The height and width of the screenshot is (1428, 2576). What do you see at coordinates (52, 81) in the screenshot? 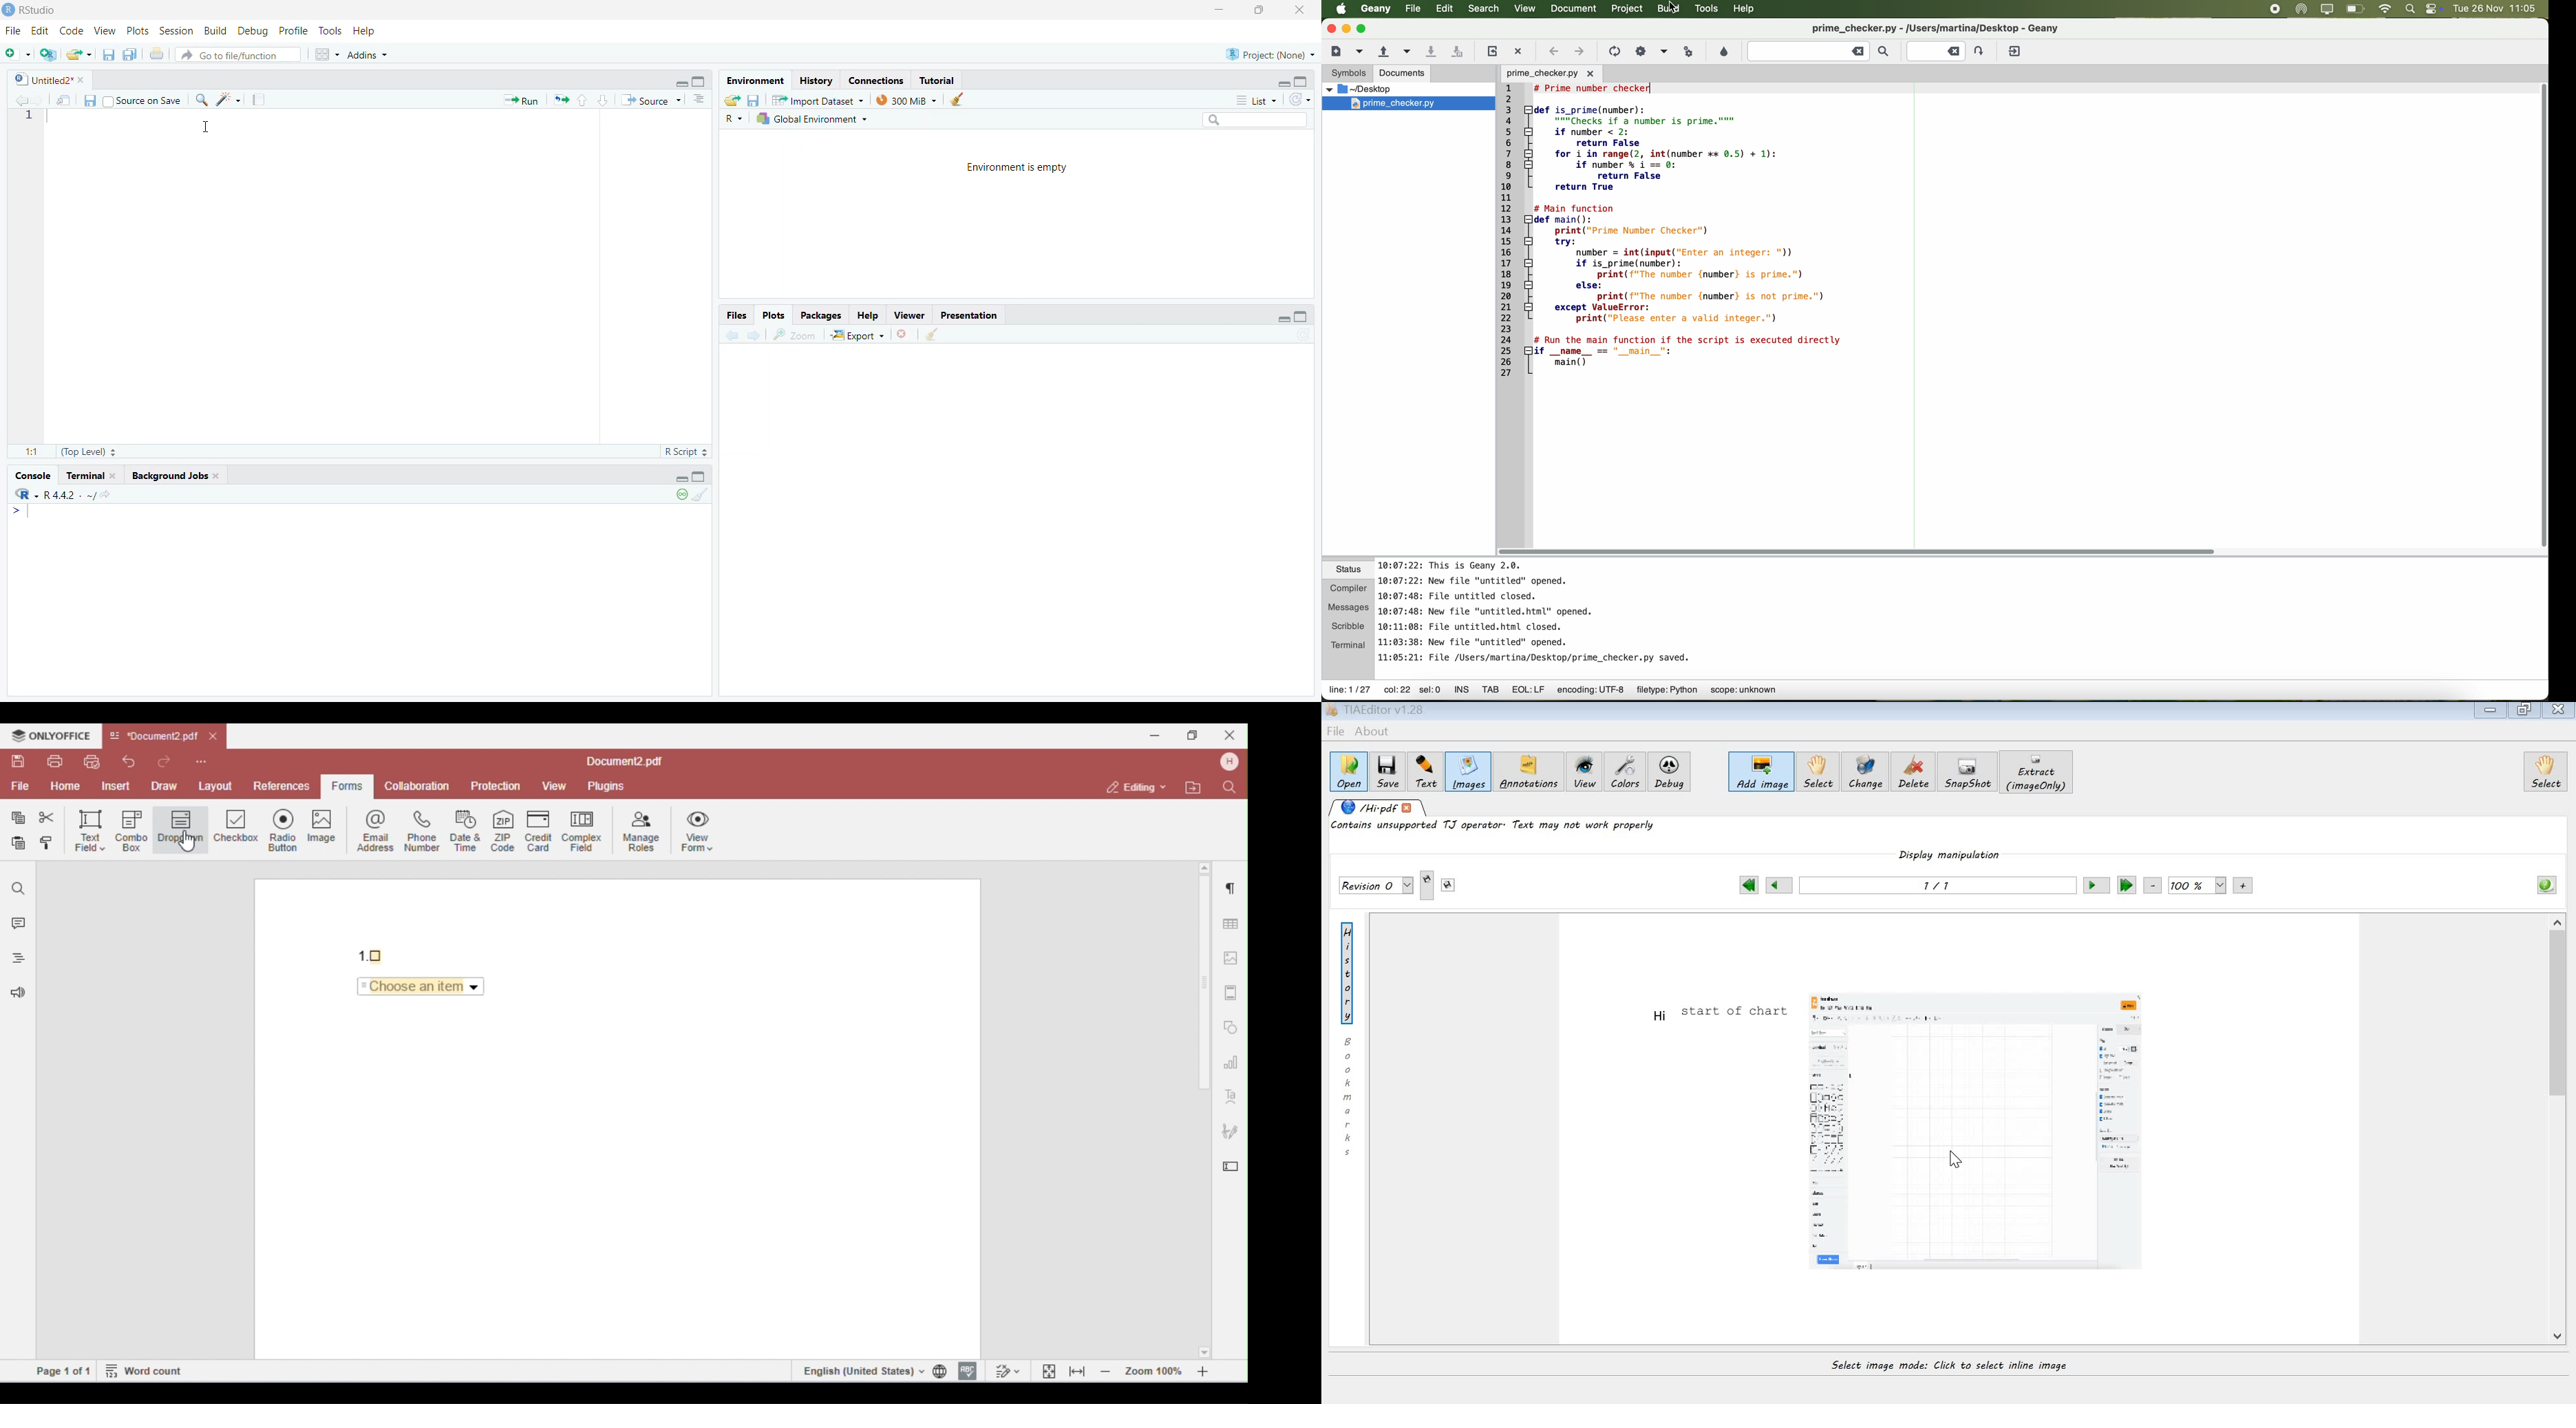
I see ` Untitled2` at bounding box center [52, 81].